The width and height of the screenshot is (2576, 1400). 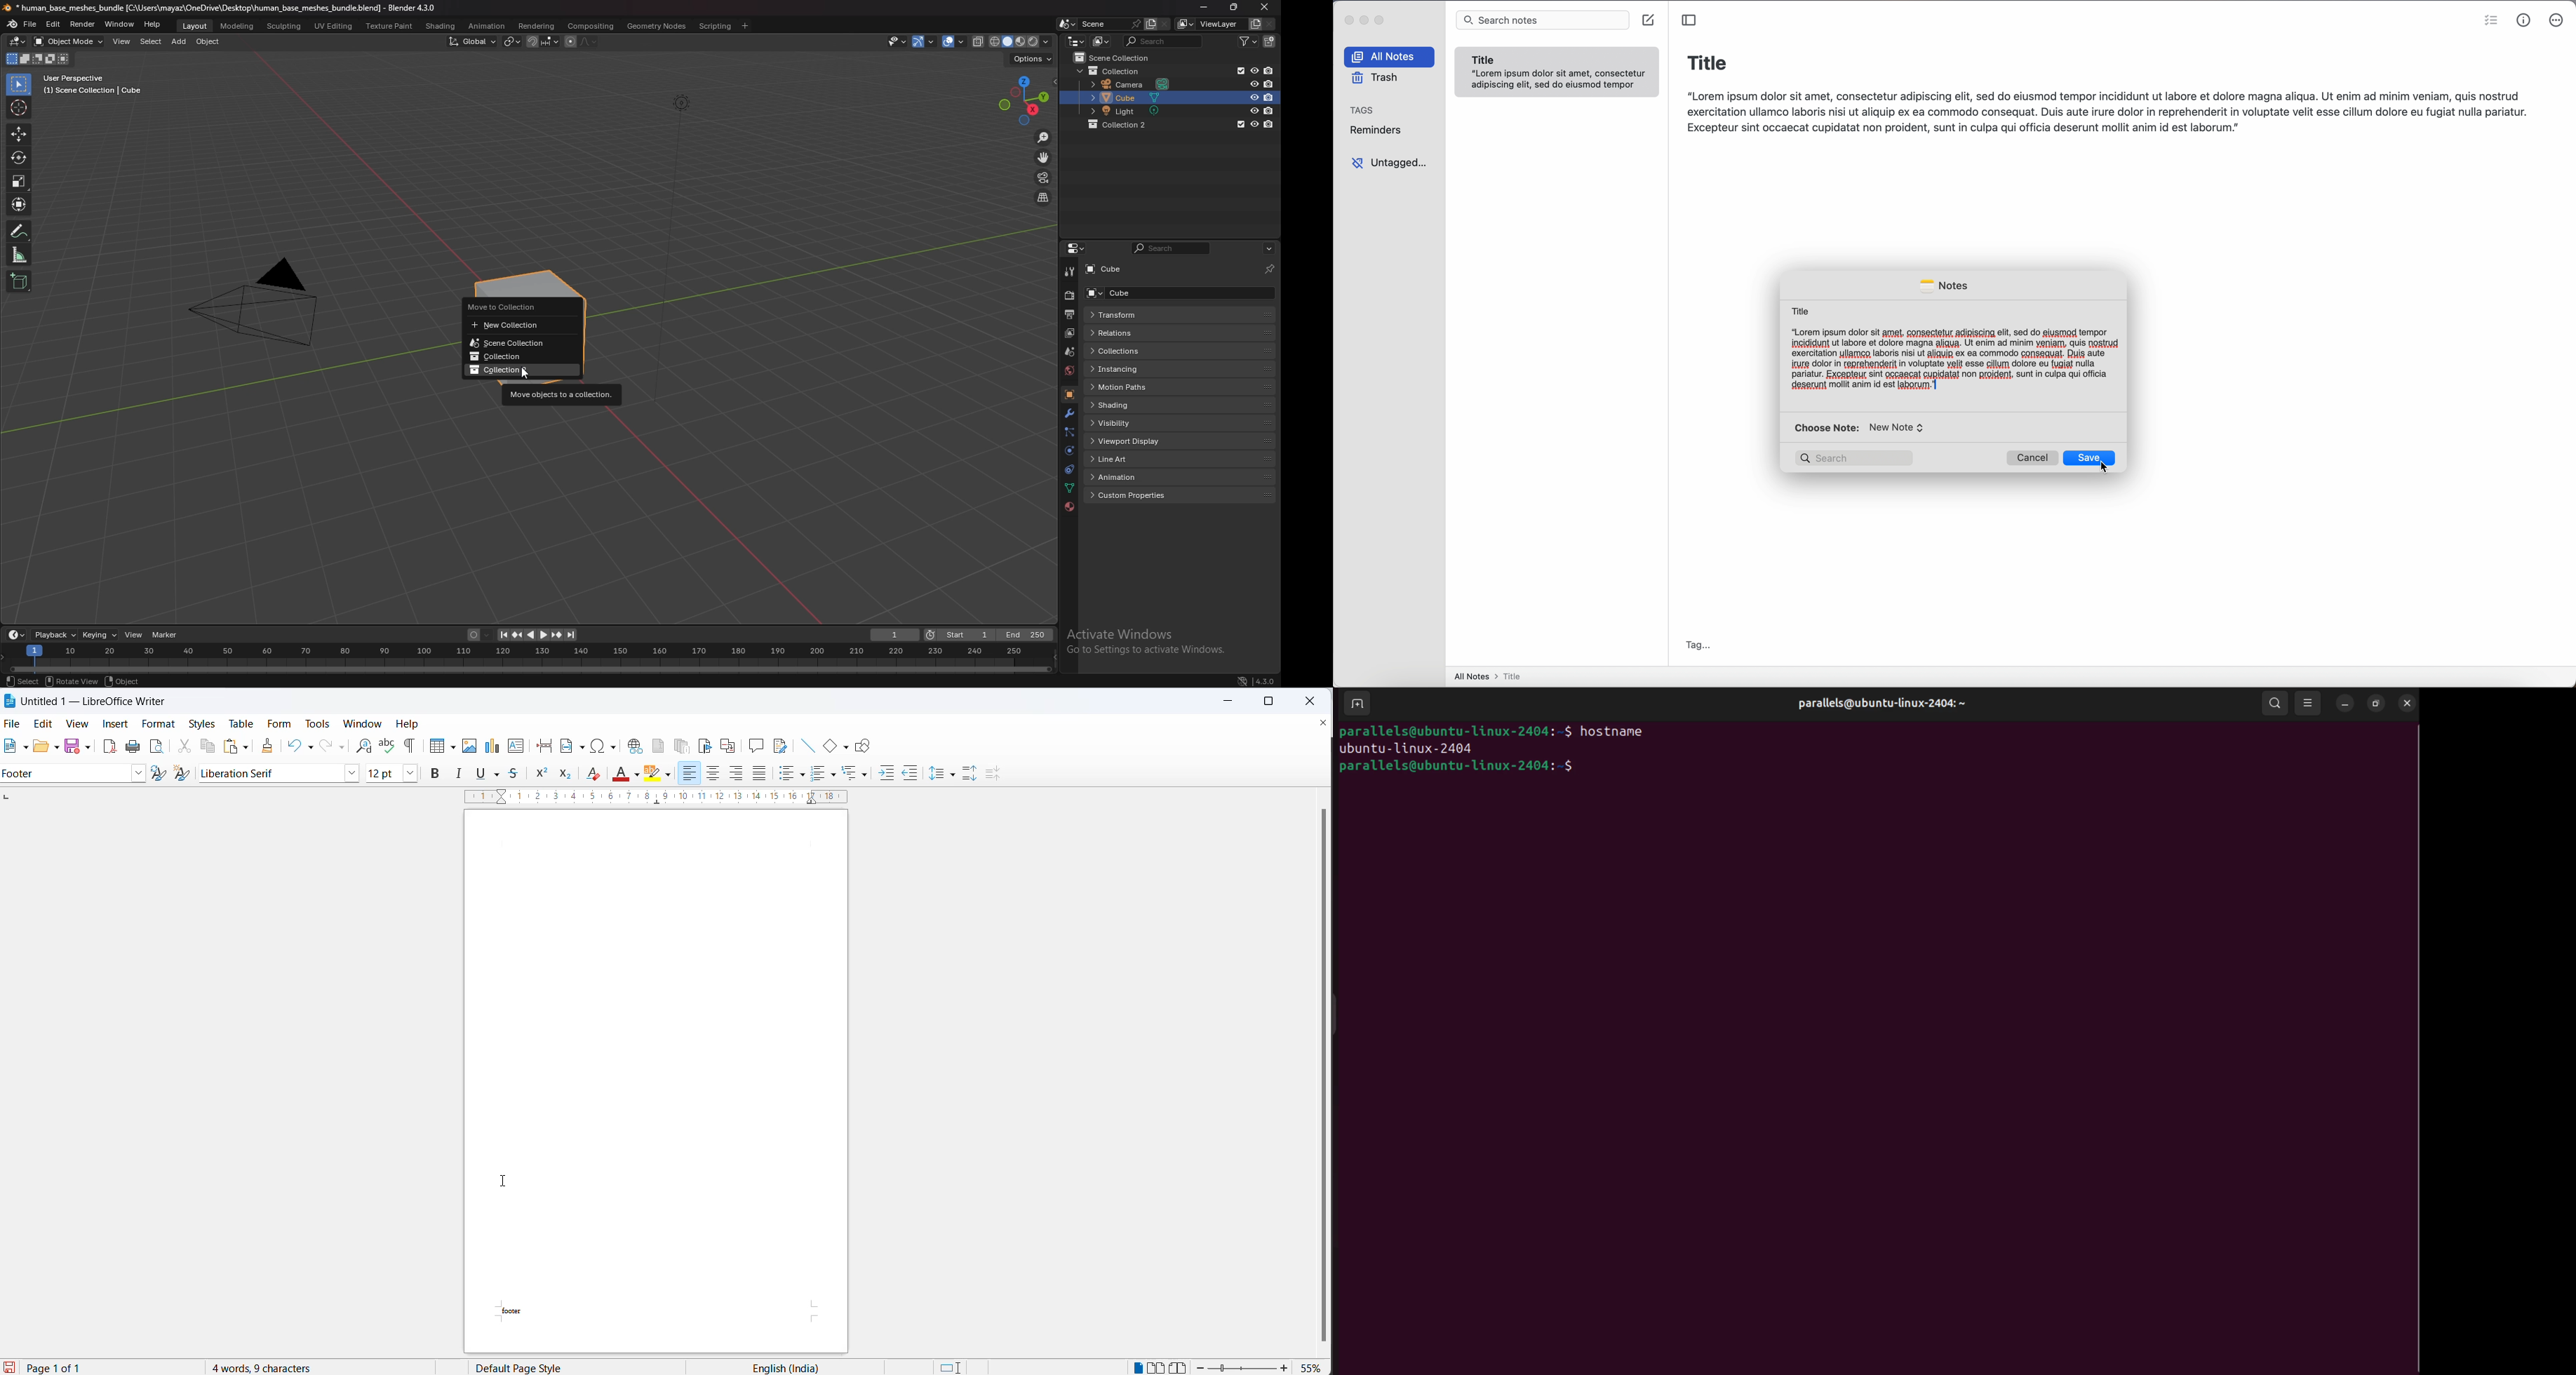 I want to click on keying, so click(x=101, y=635).